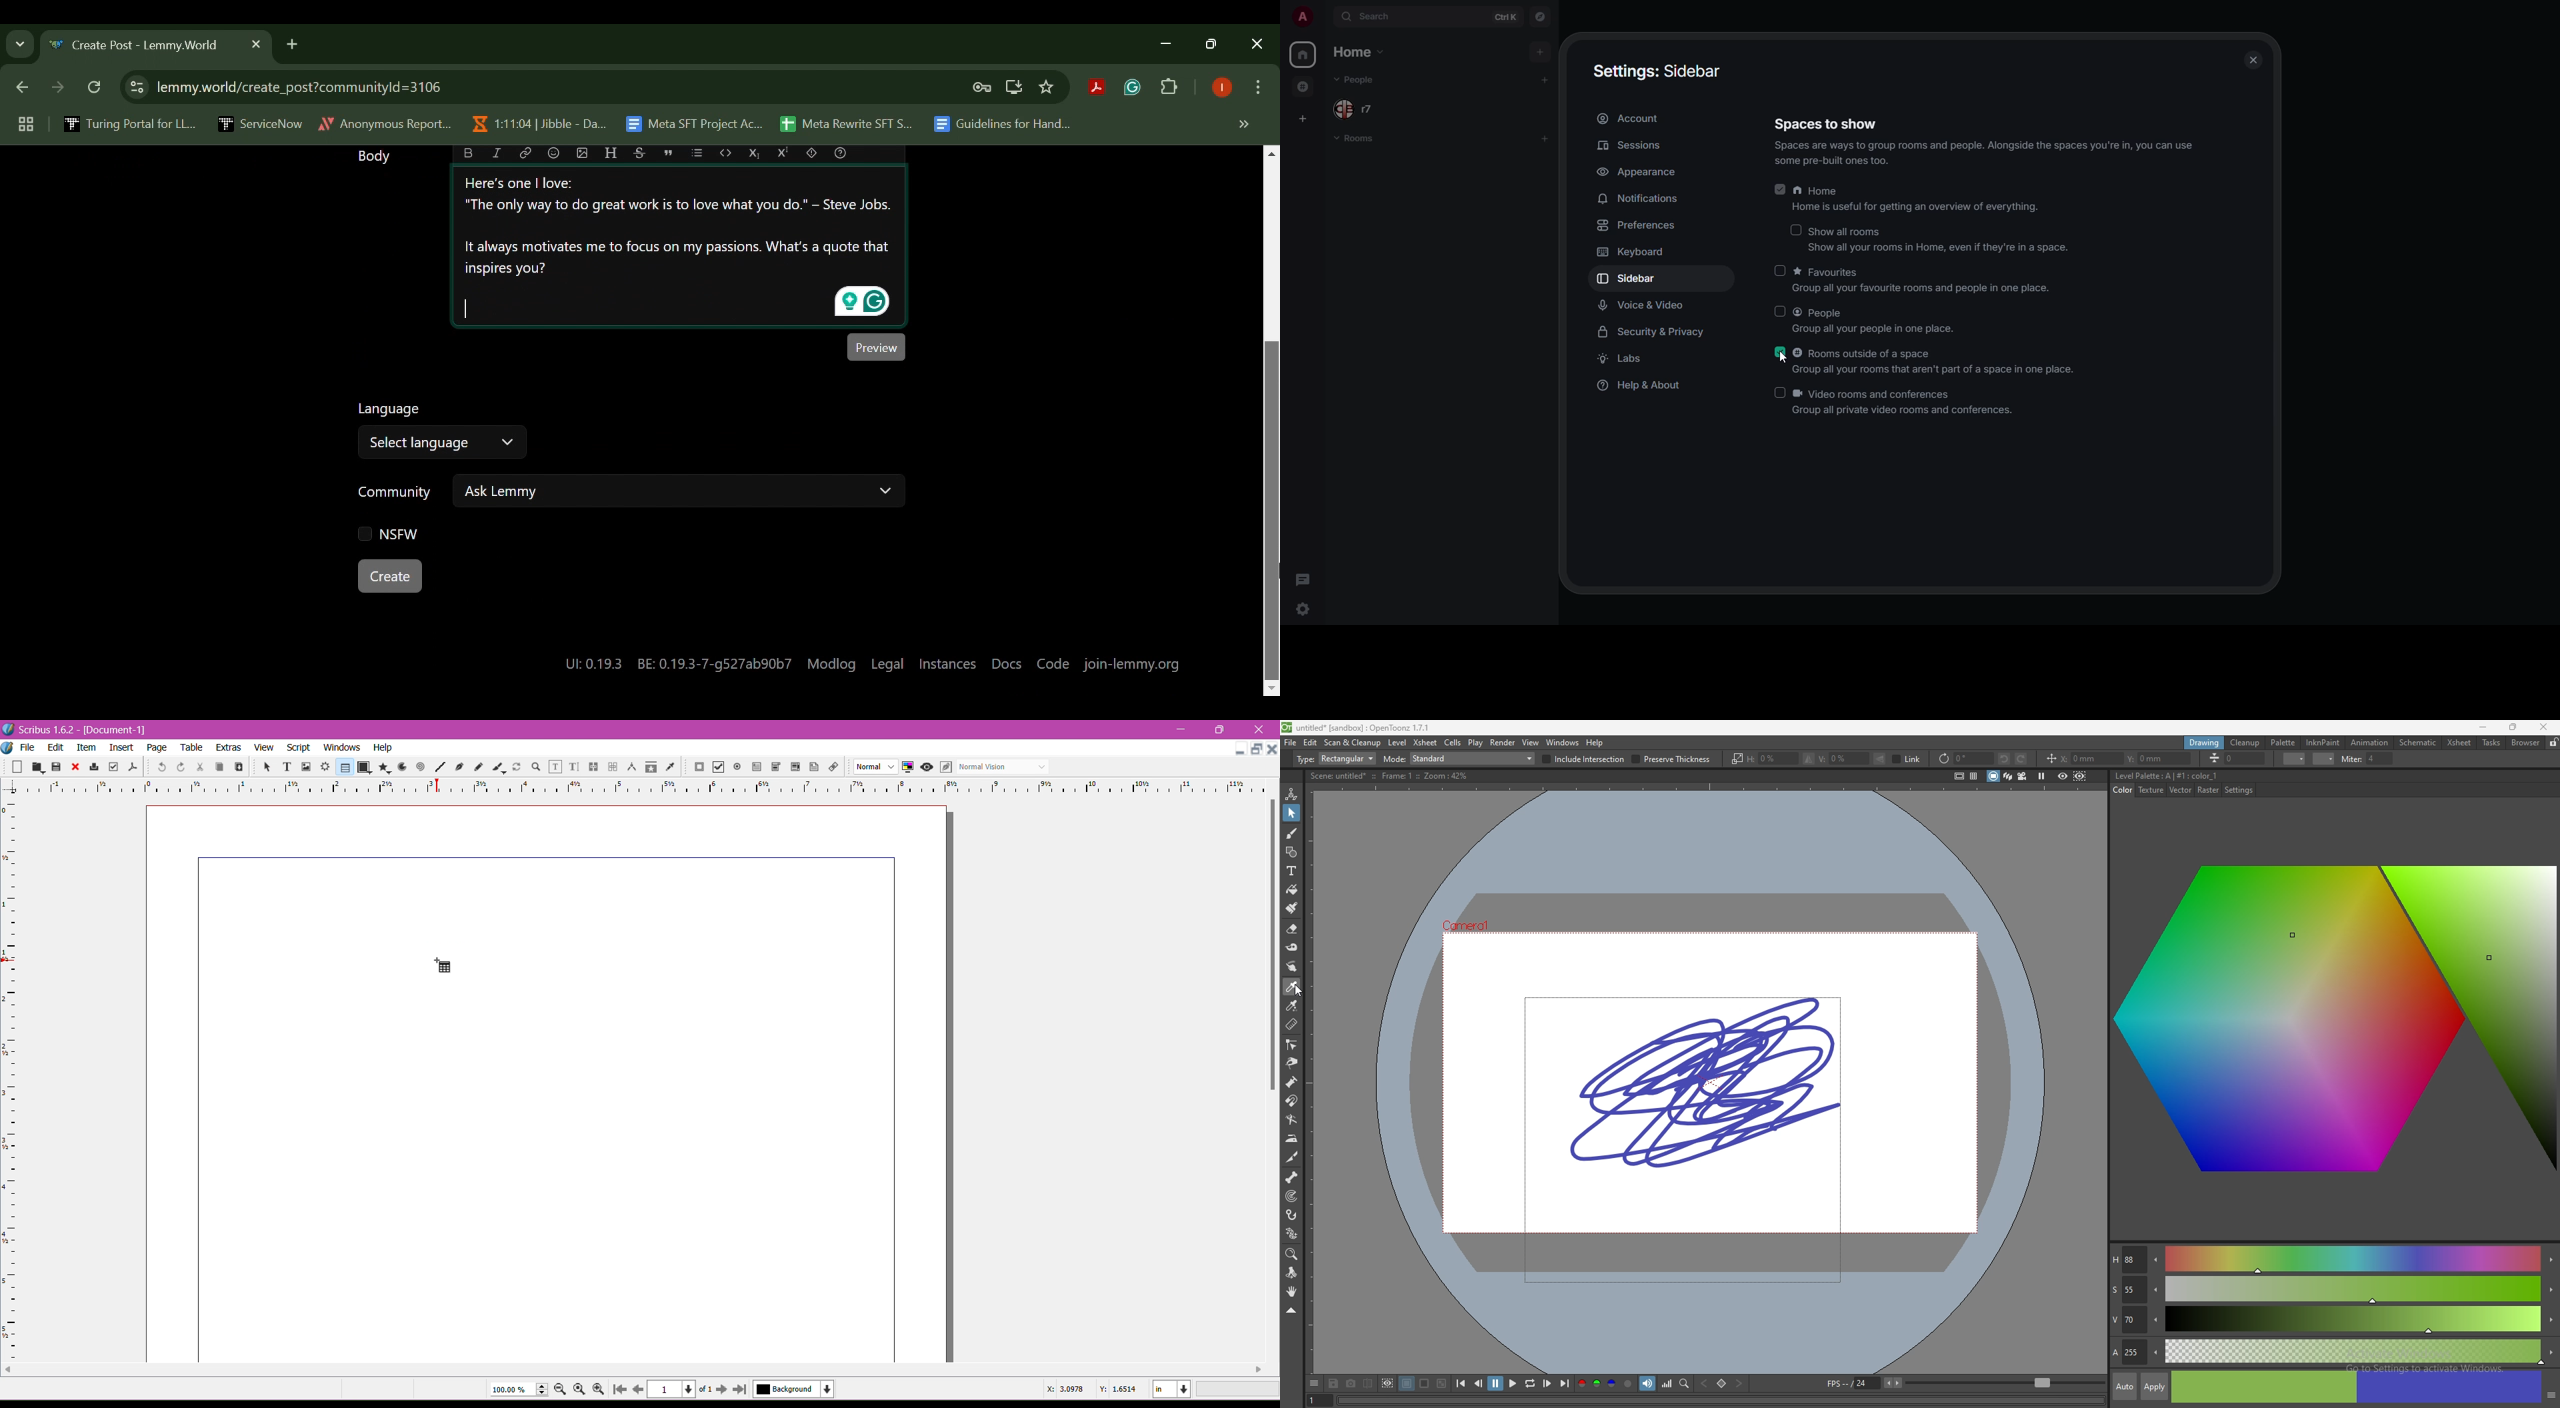 The image size is (2576, 1428). Describe the element at coordinates (726, 153) in the screenshot. I see `code ` at that location.